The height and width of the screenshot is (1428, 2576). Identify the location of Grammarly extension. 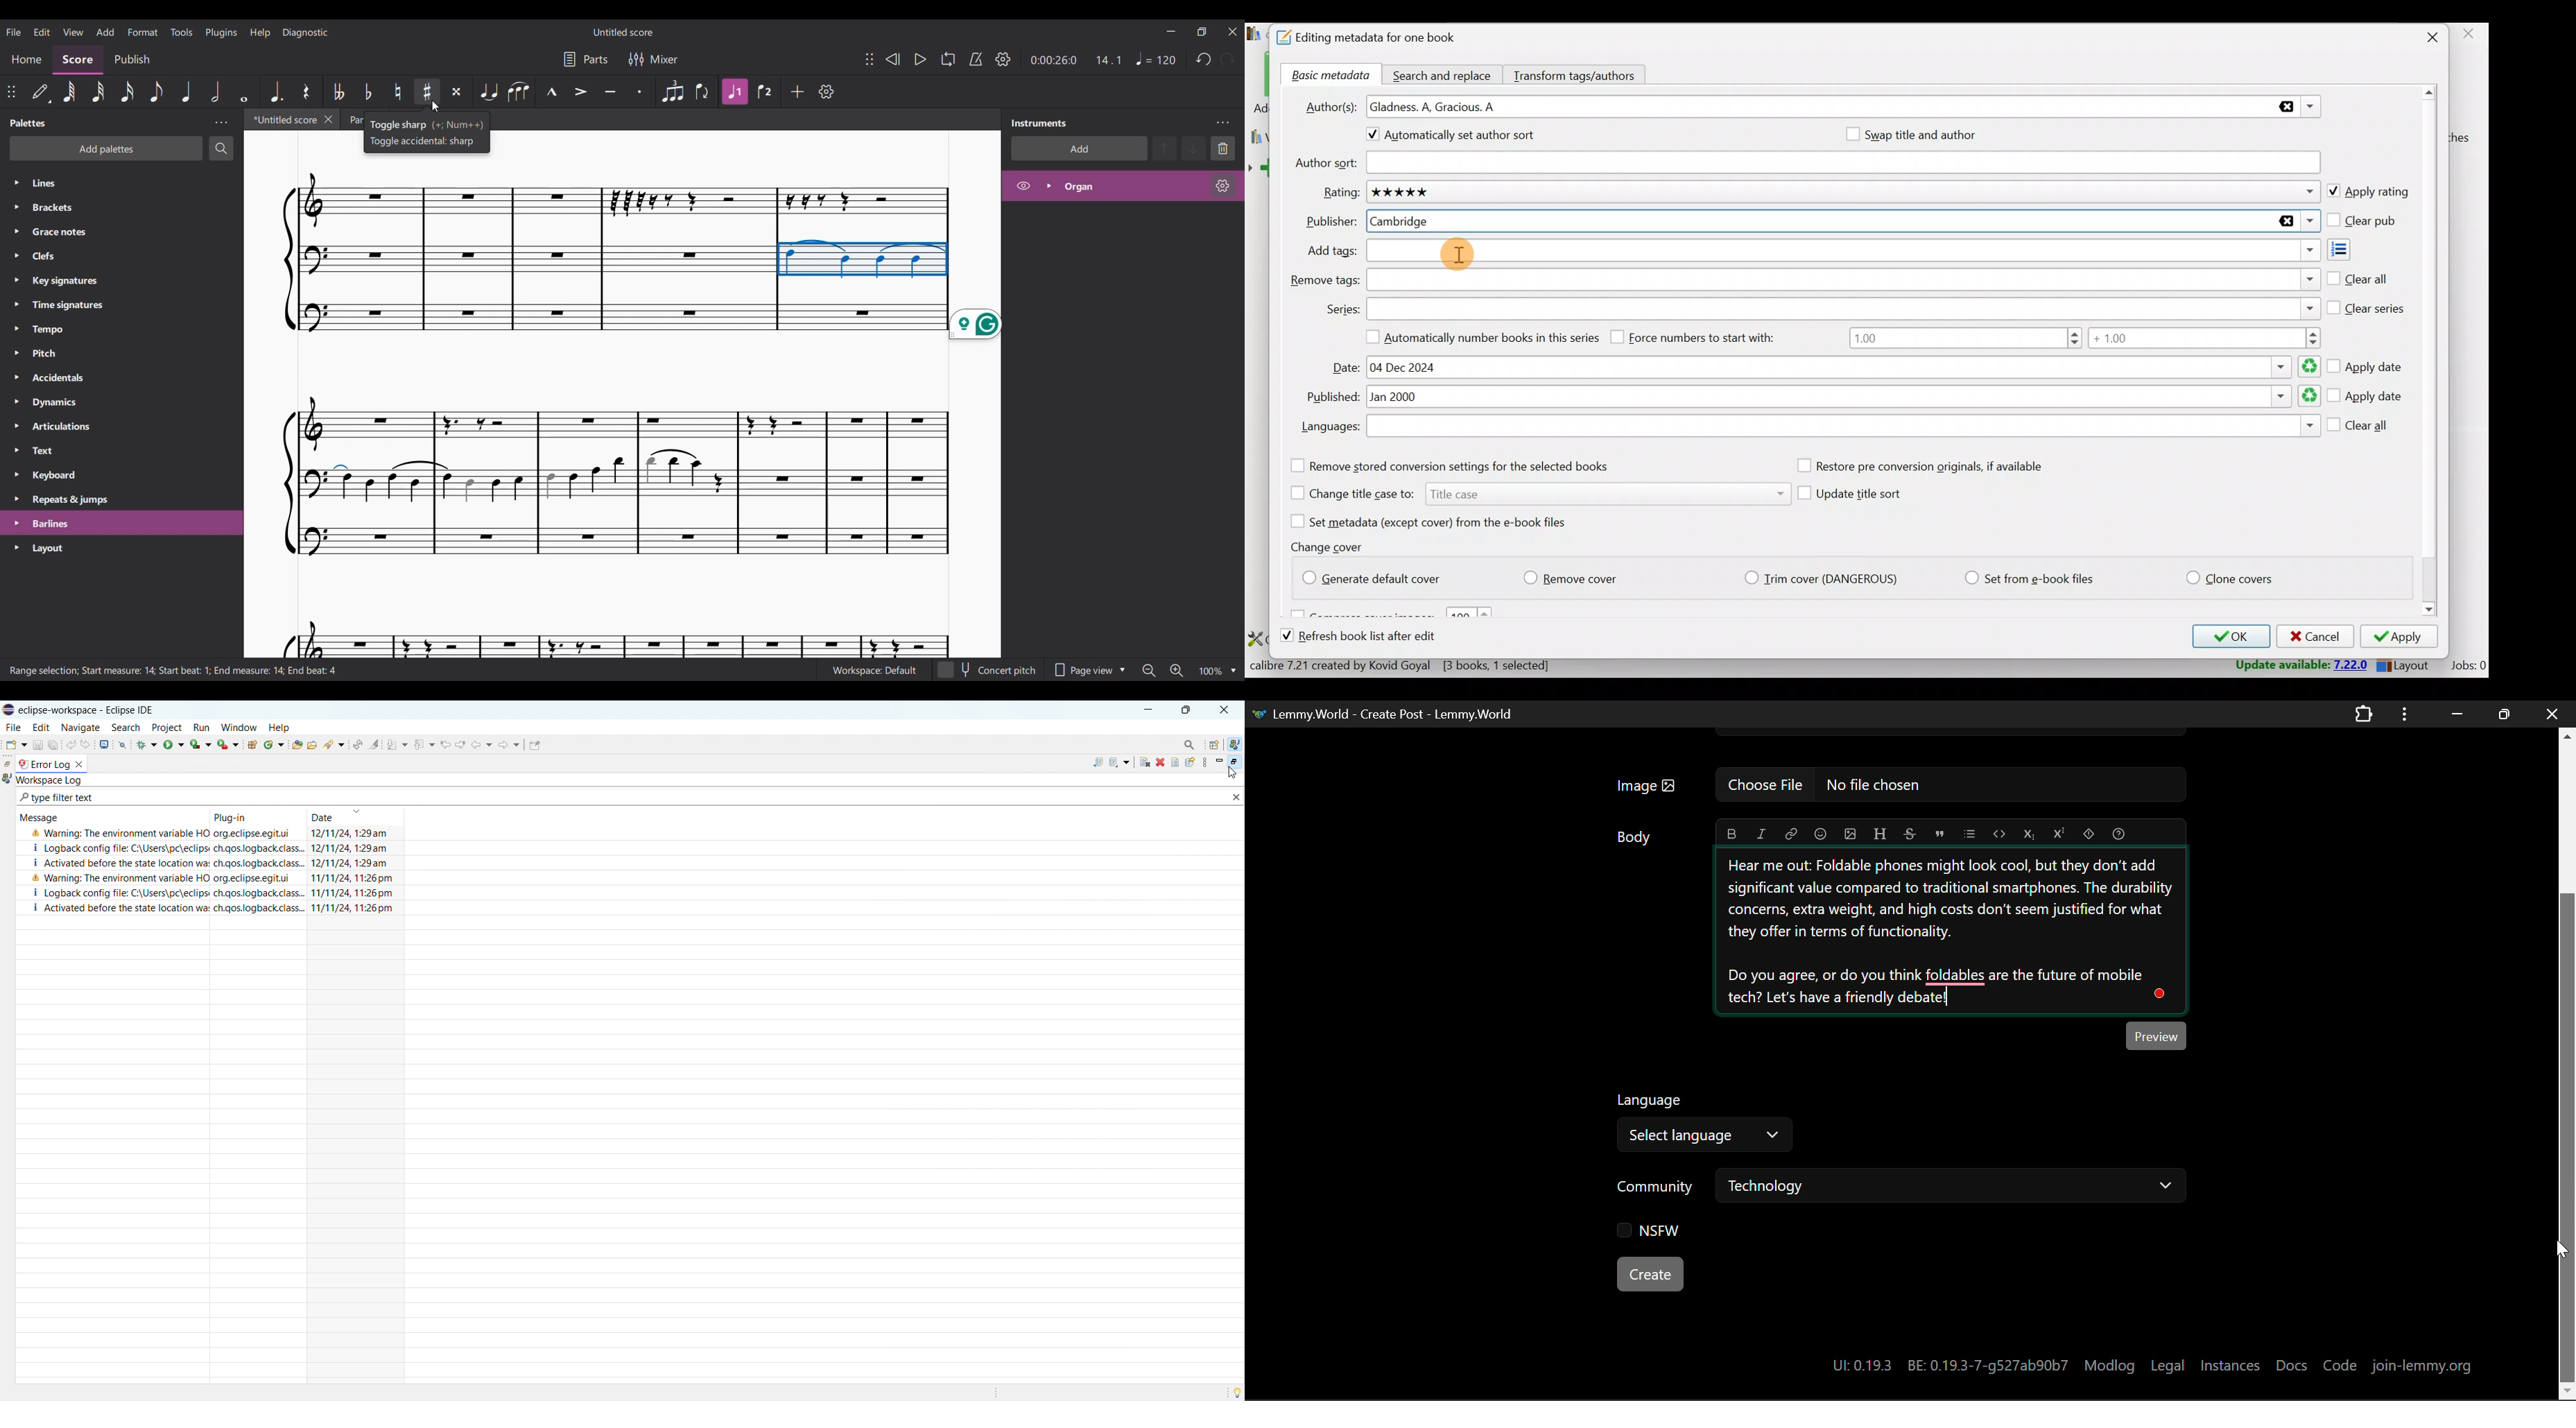
(976, 324).